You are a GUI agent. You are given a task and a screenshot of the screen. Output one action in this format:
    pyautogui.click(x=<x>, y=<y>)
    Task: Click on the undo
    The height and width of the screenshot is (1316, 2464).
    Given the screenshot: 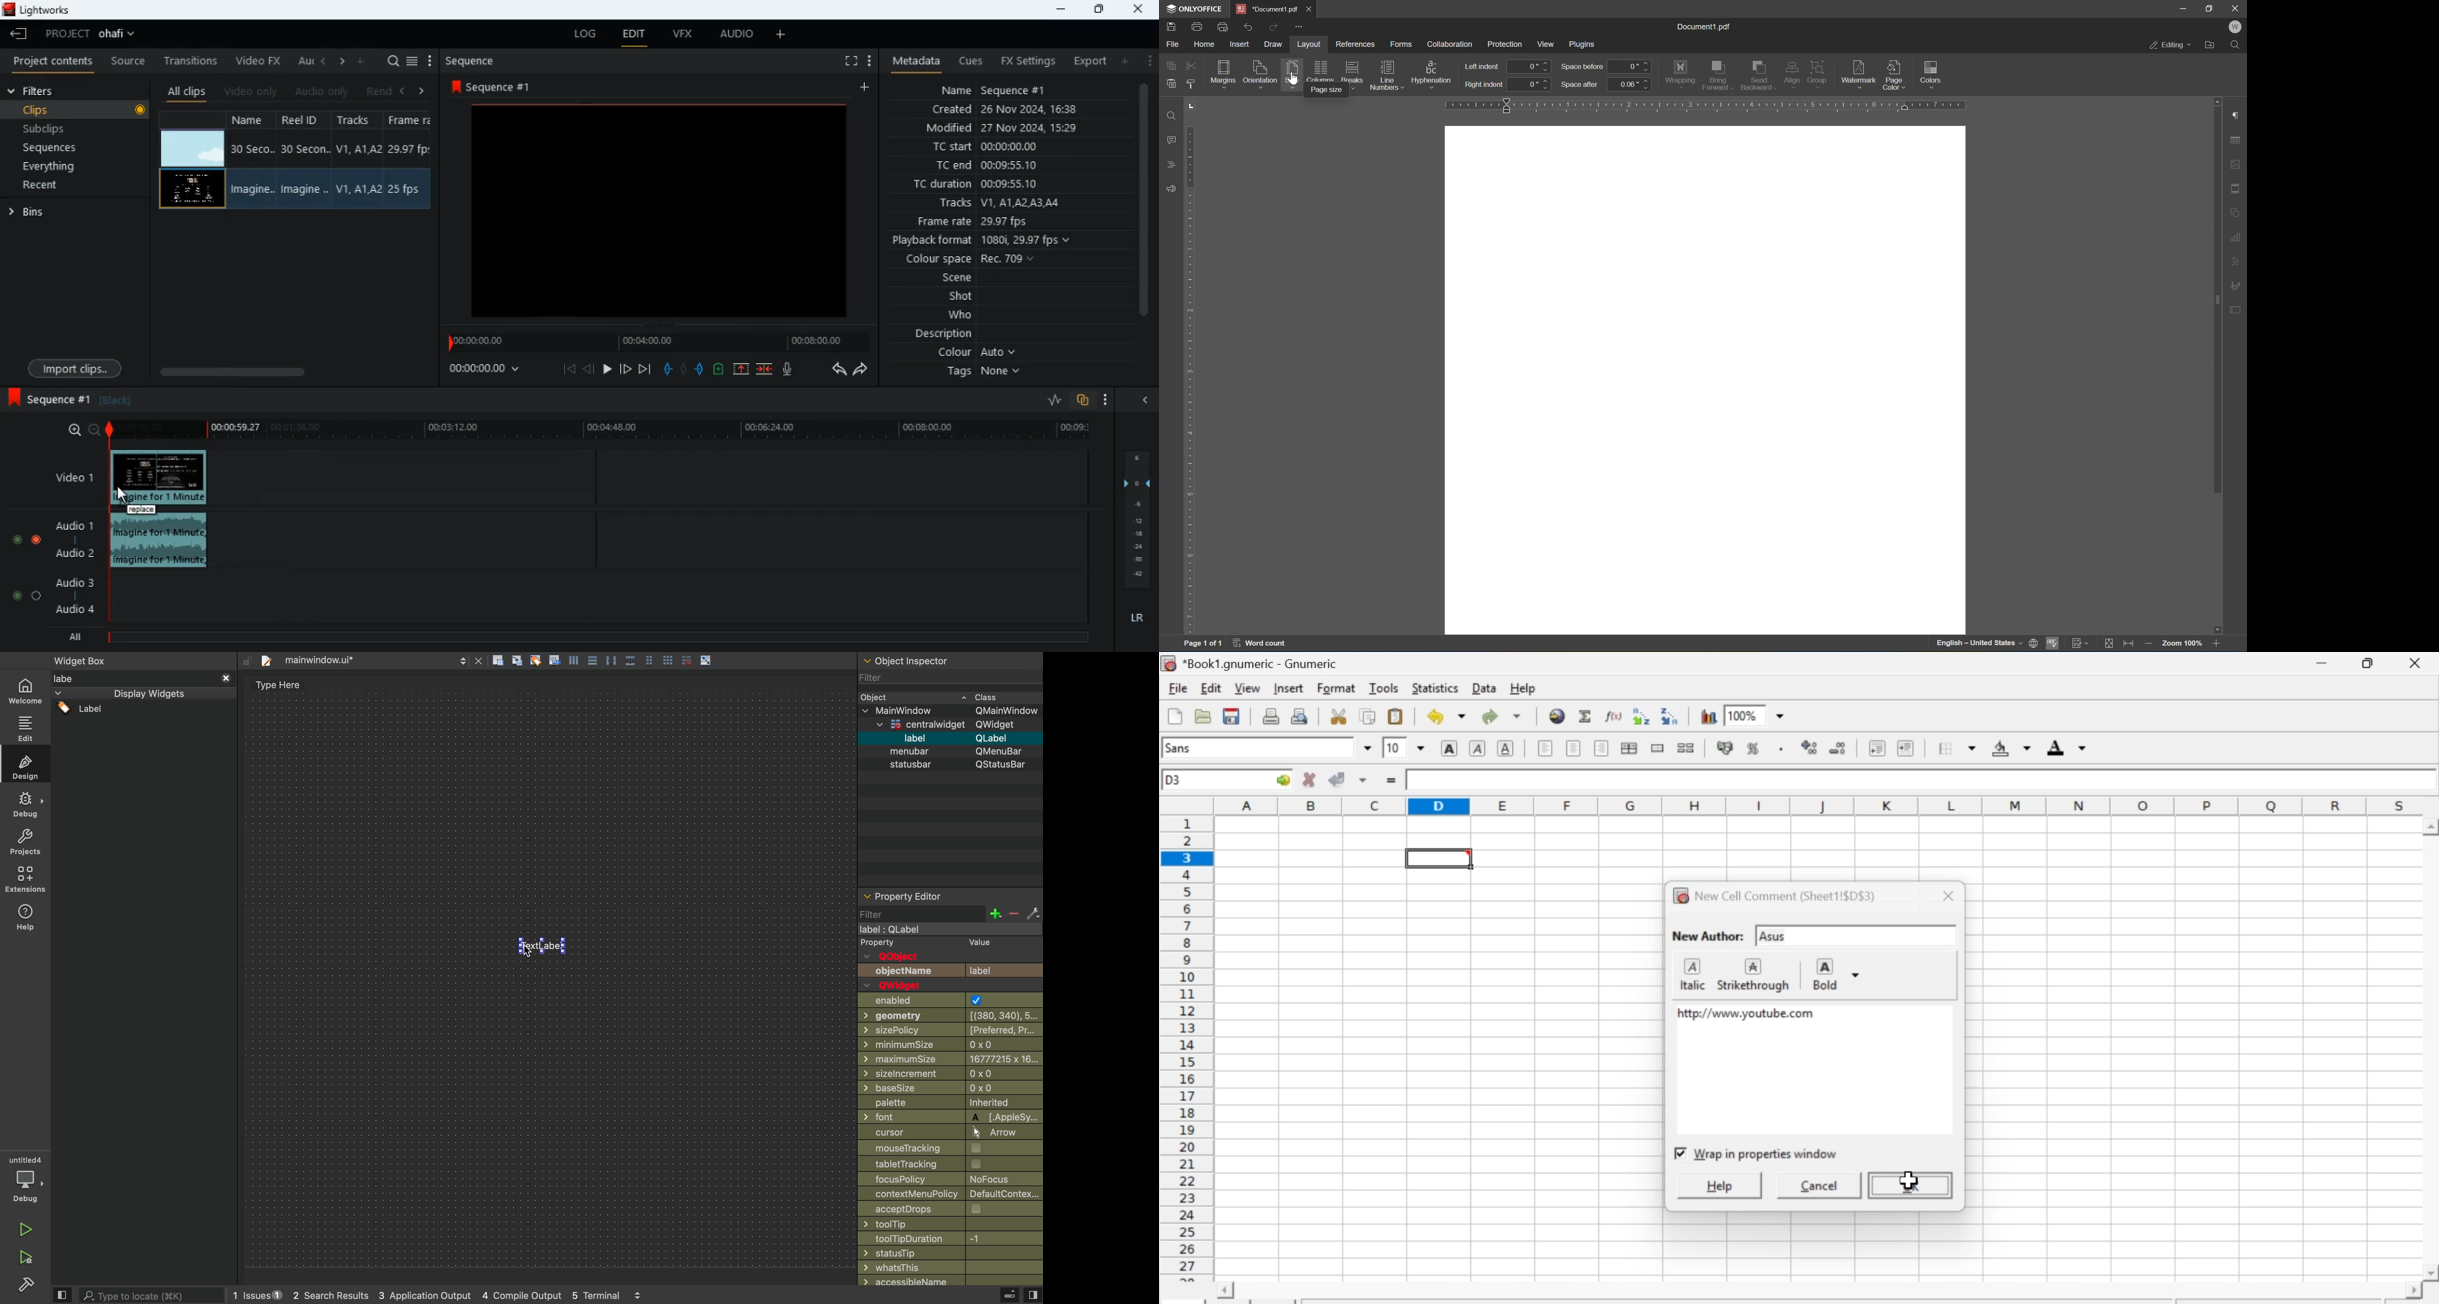 What is the action you would take?
    pyautogui.click(x=1250, y=25)
    